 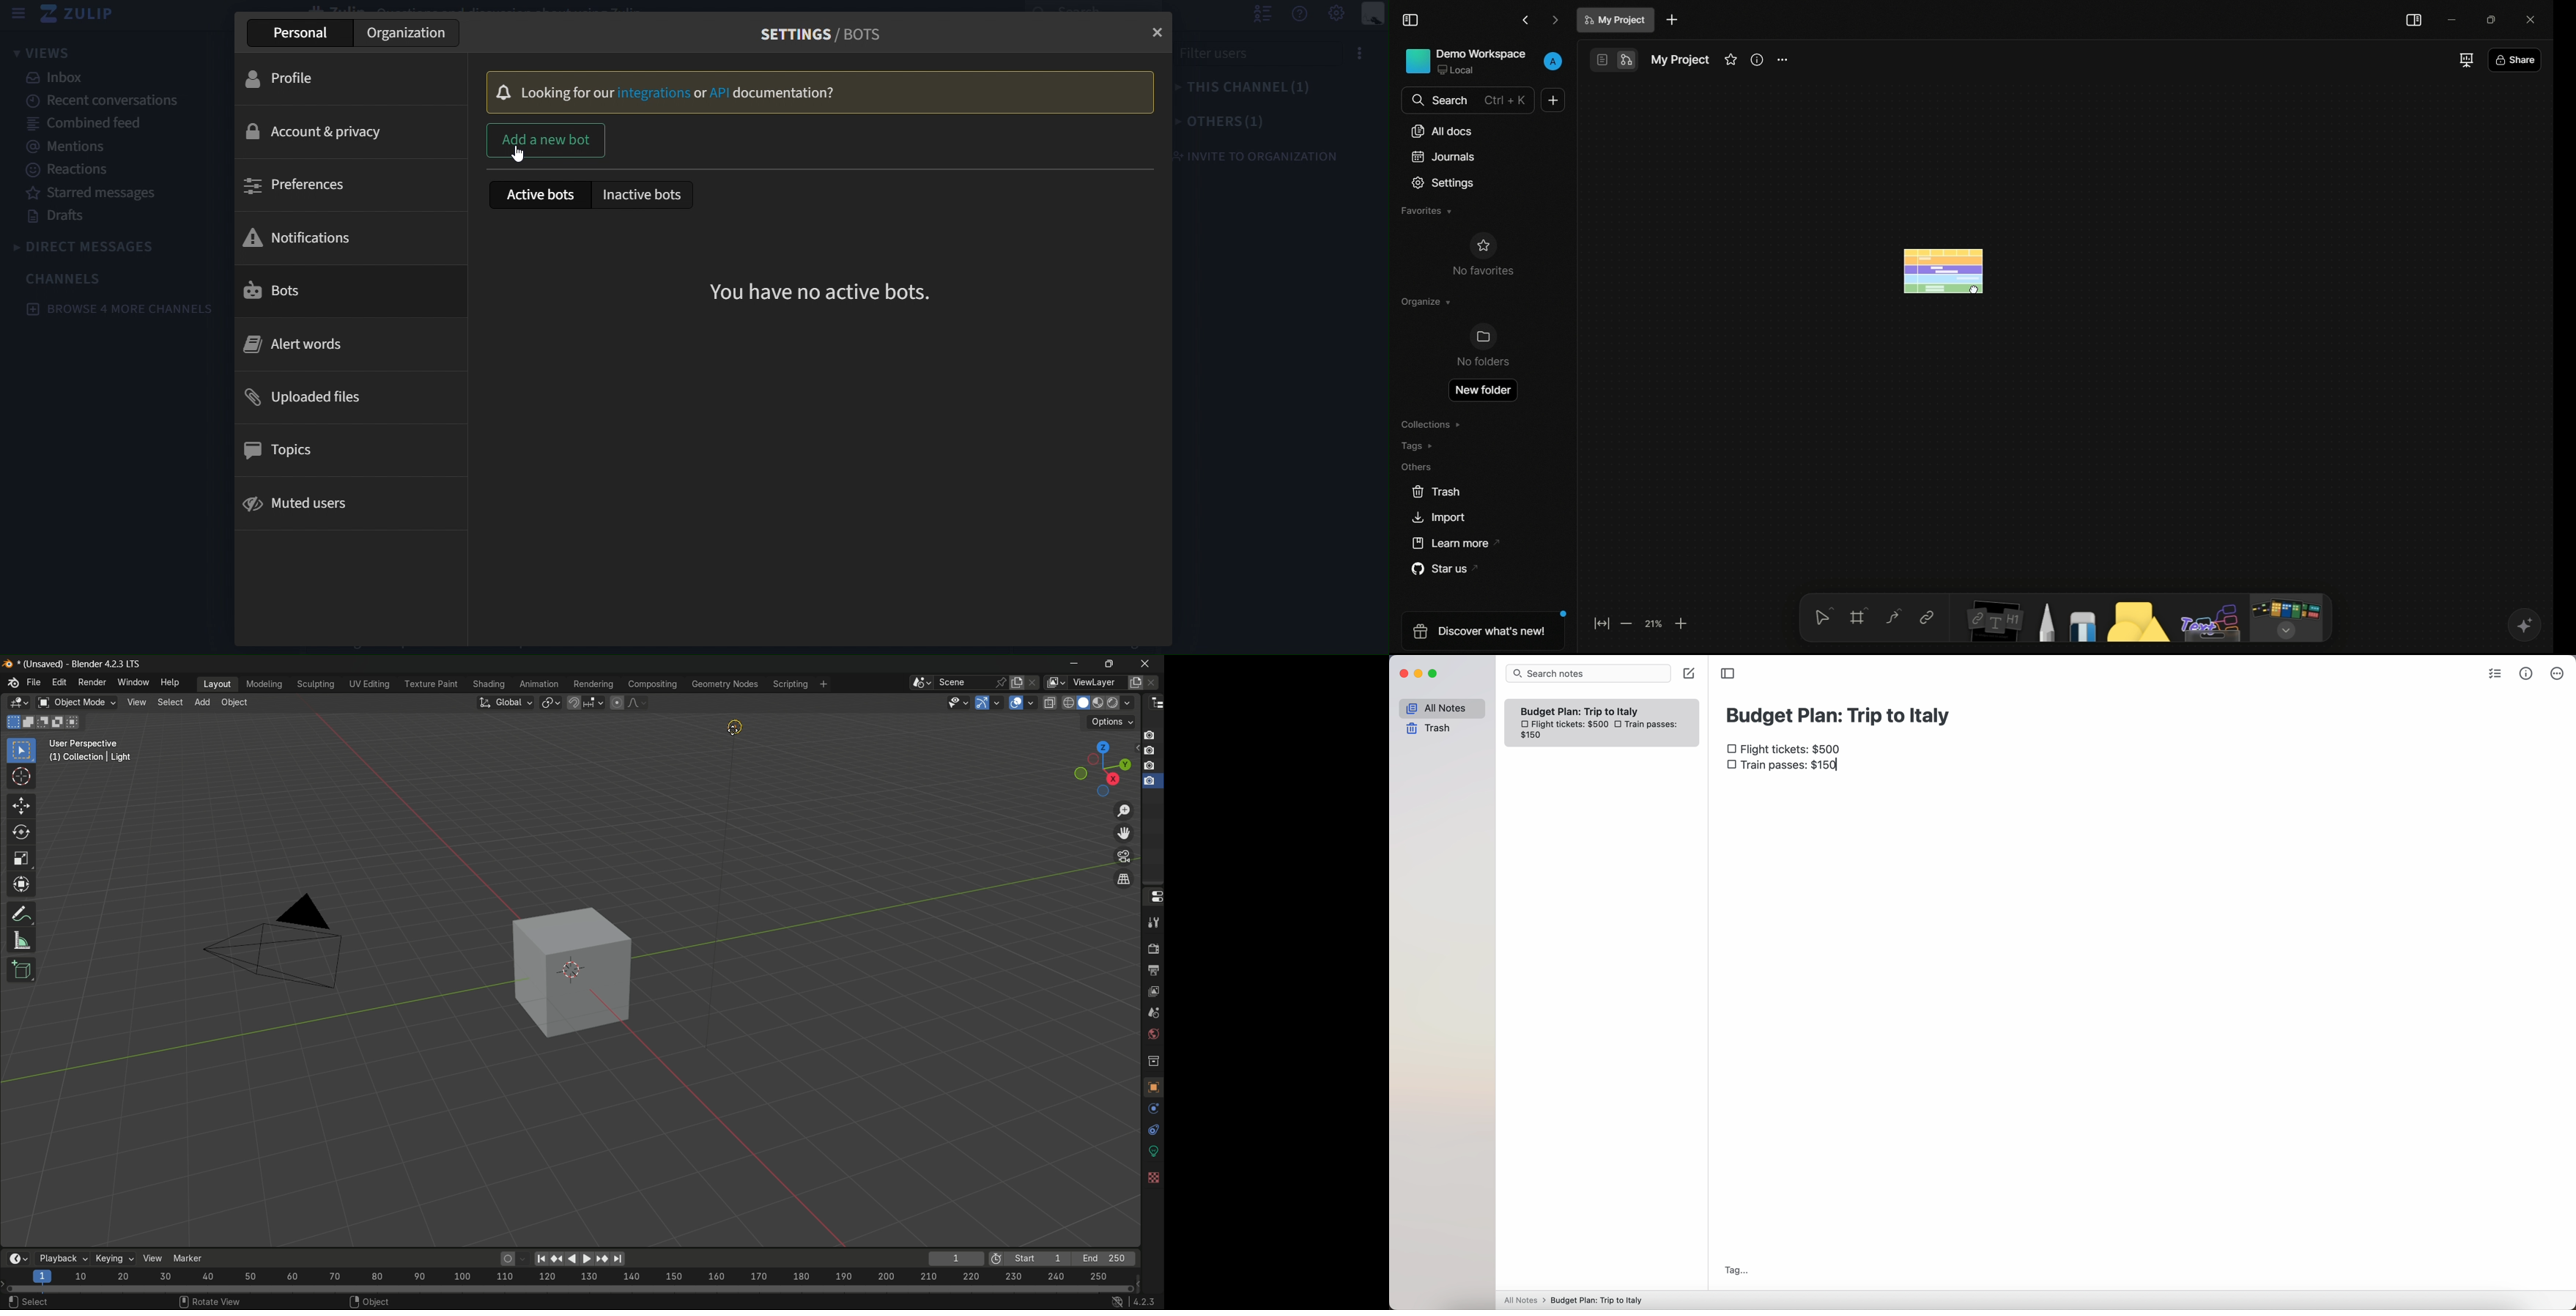 I want to click on direct messages, so click(x=89, y=248).